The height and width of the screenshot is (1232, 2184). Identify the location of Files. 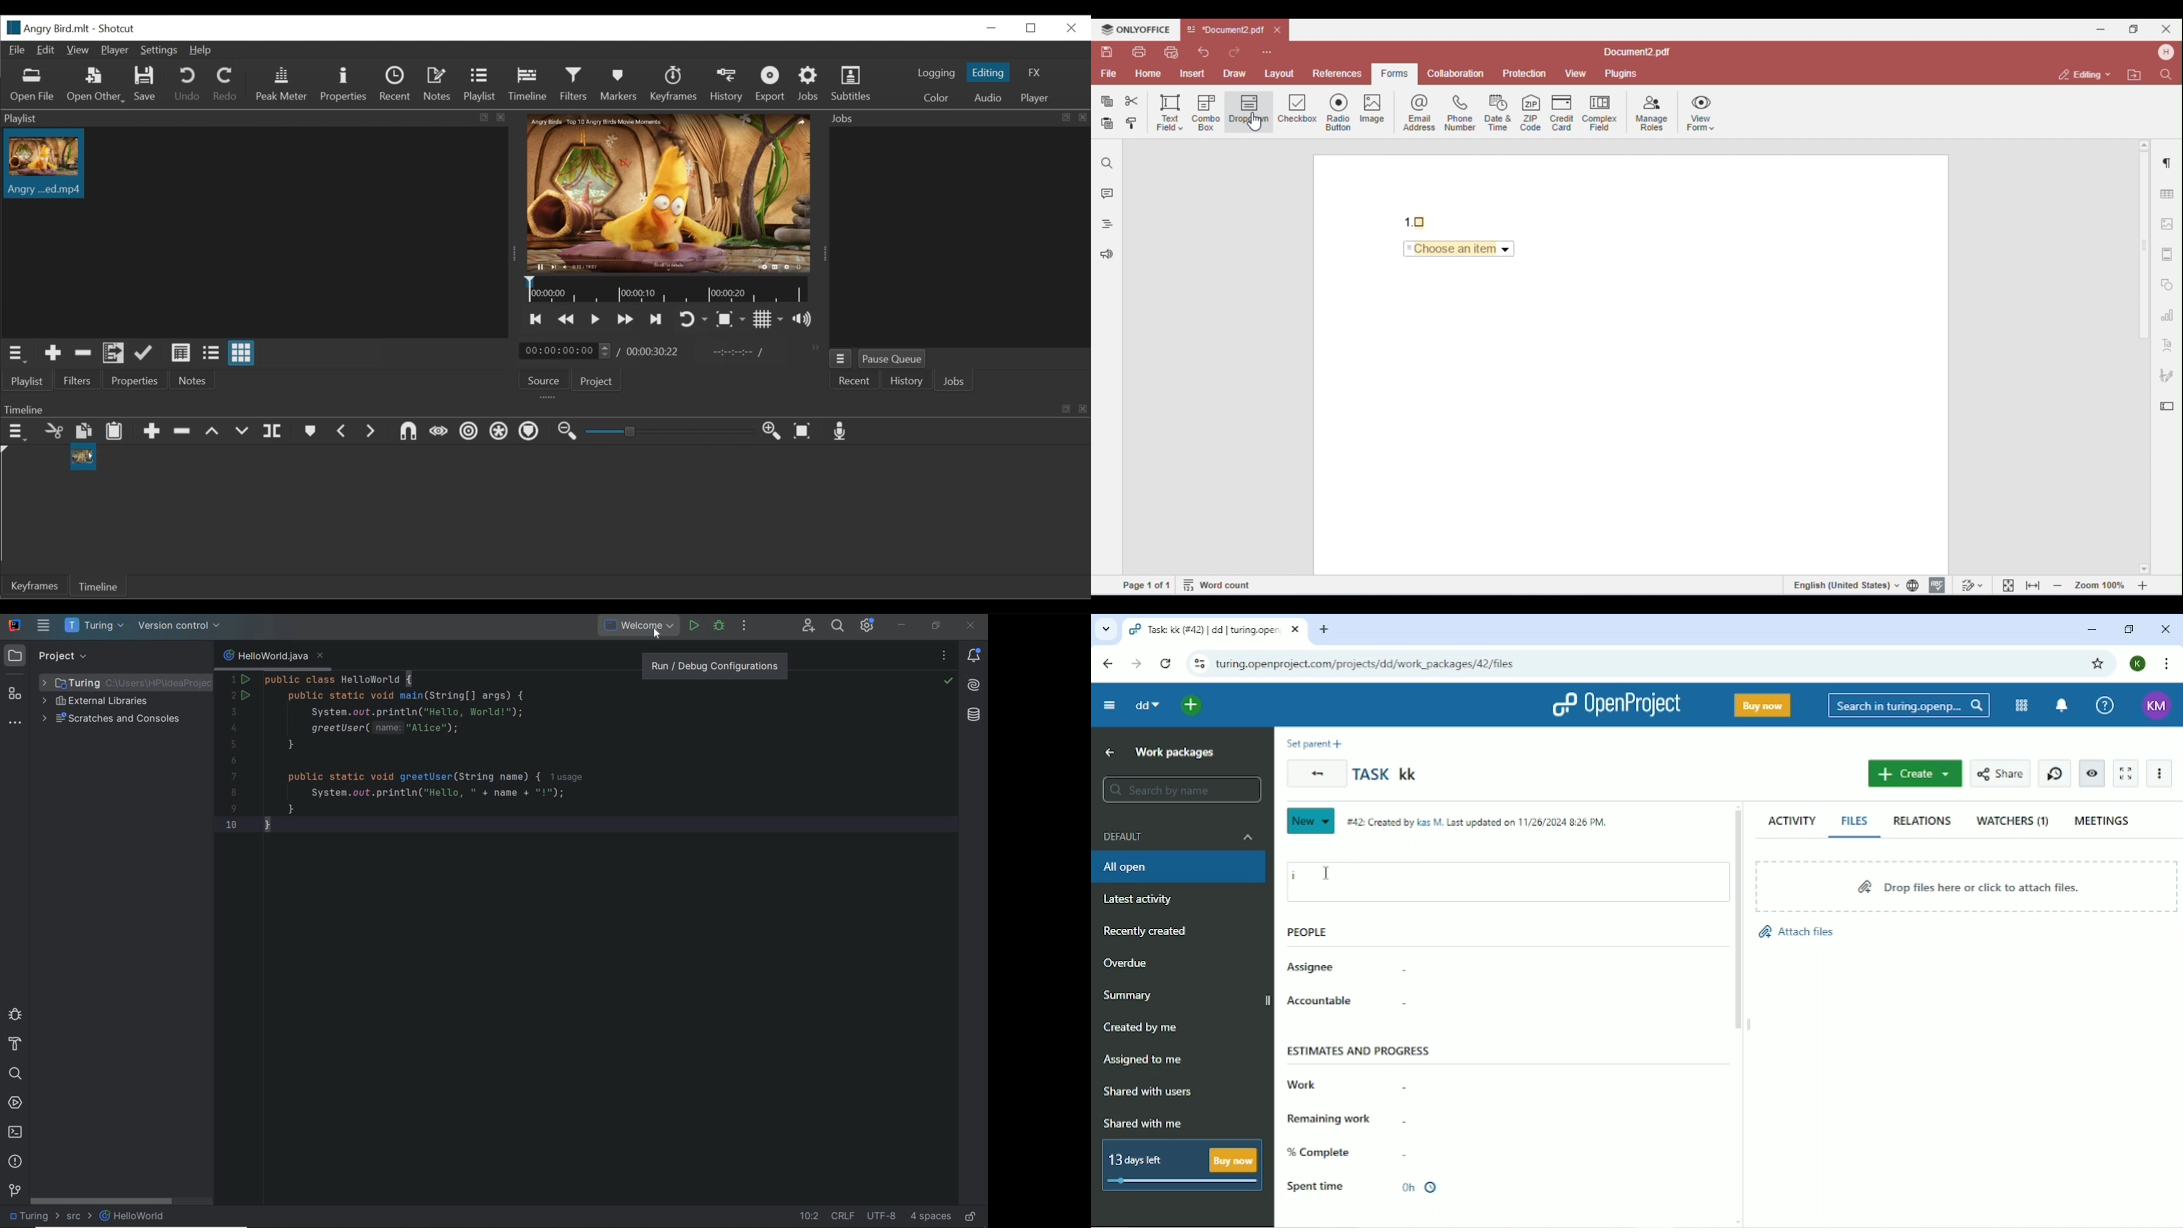
(1855, 821).